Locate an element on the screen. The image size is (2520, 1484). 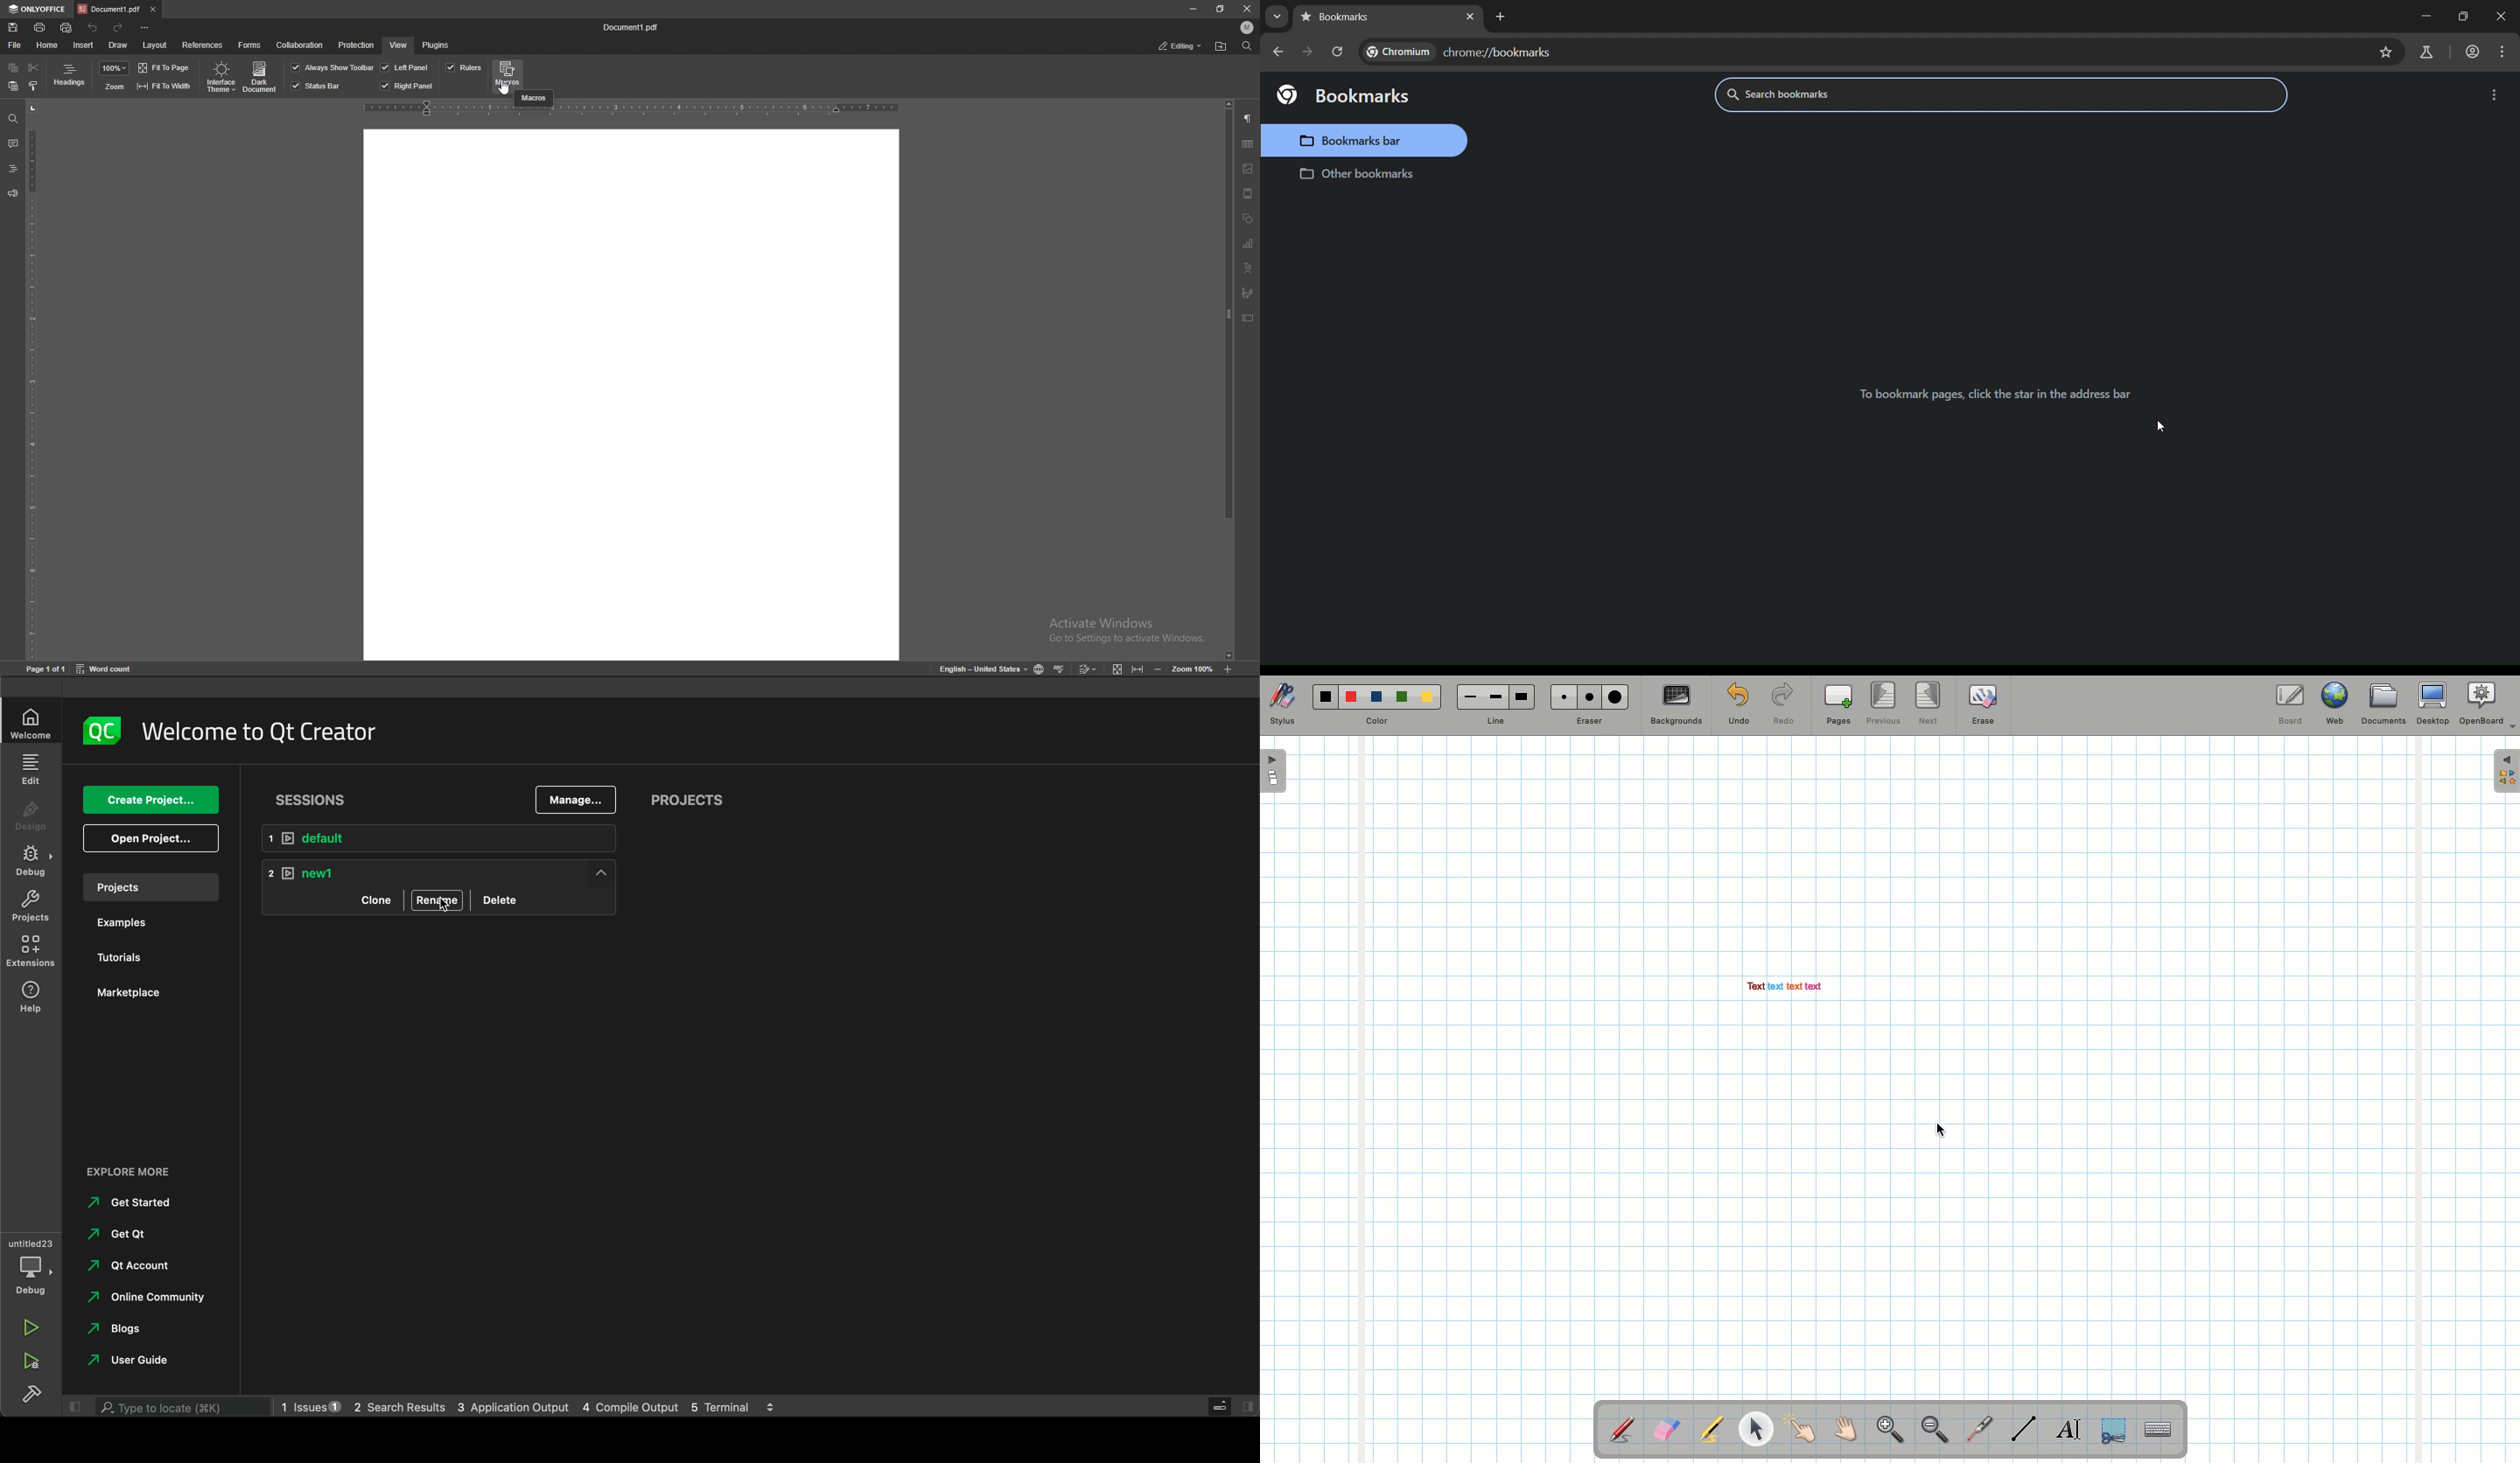
welcome is located at coordinates (32, 723).